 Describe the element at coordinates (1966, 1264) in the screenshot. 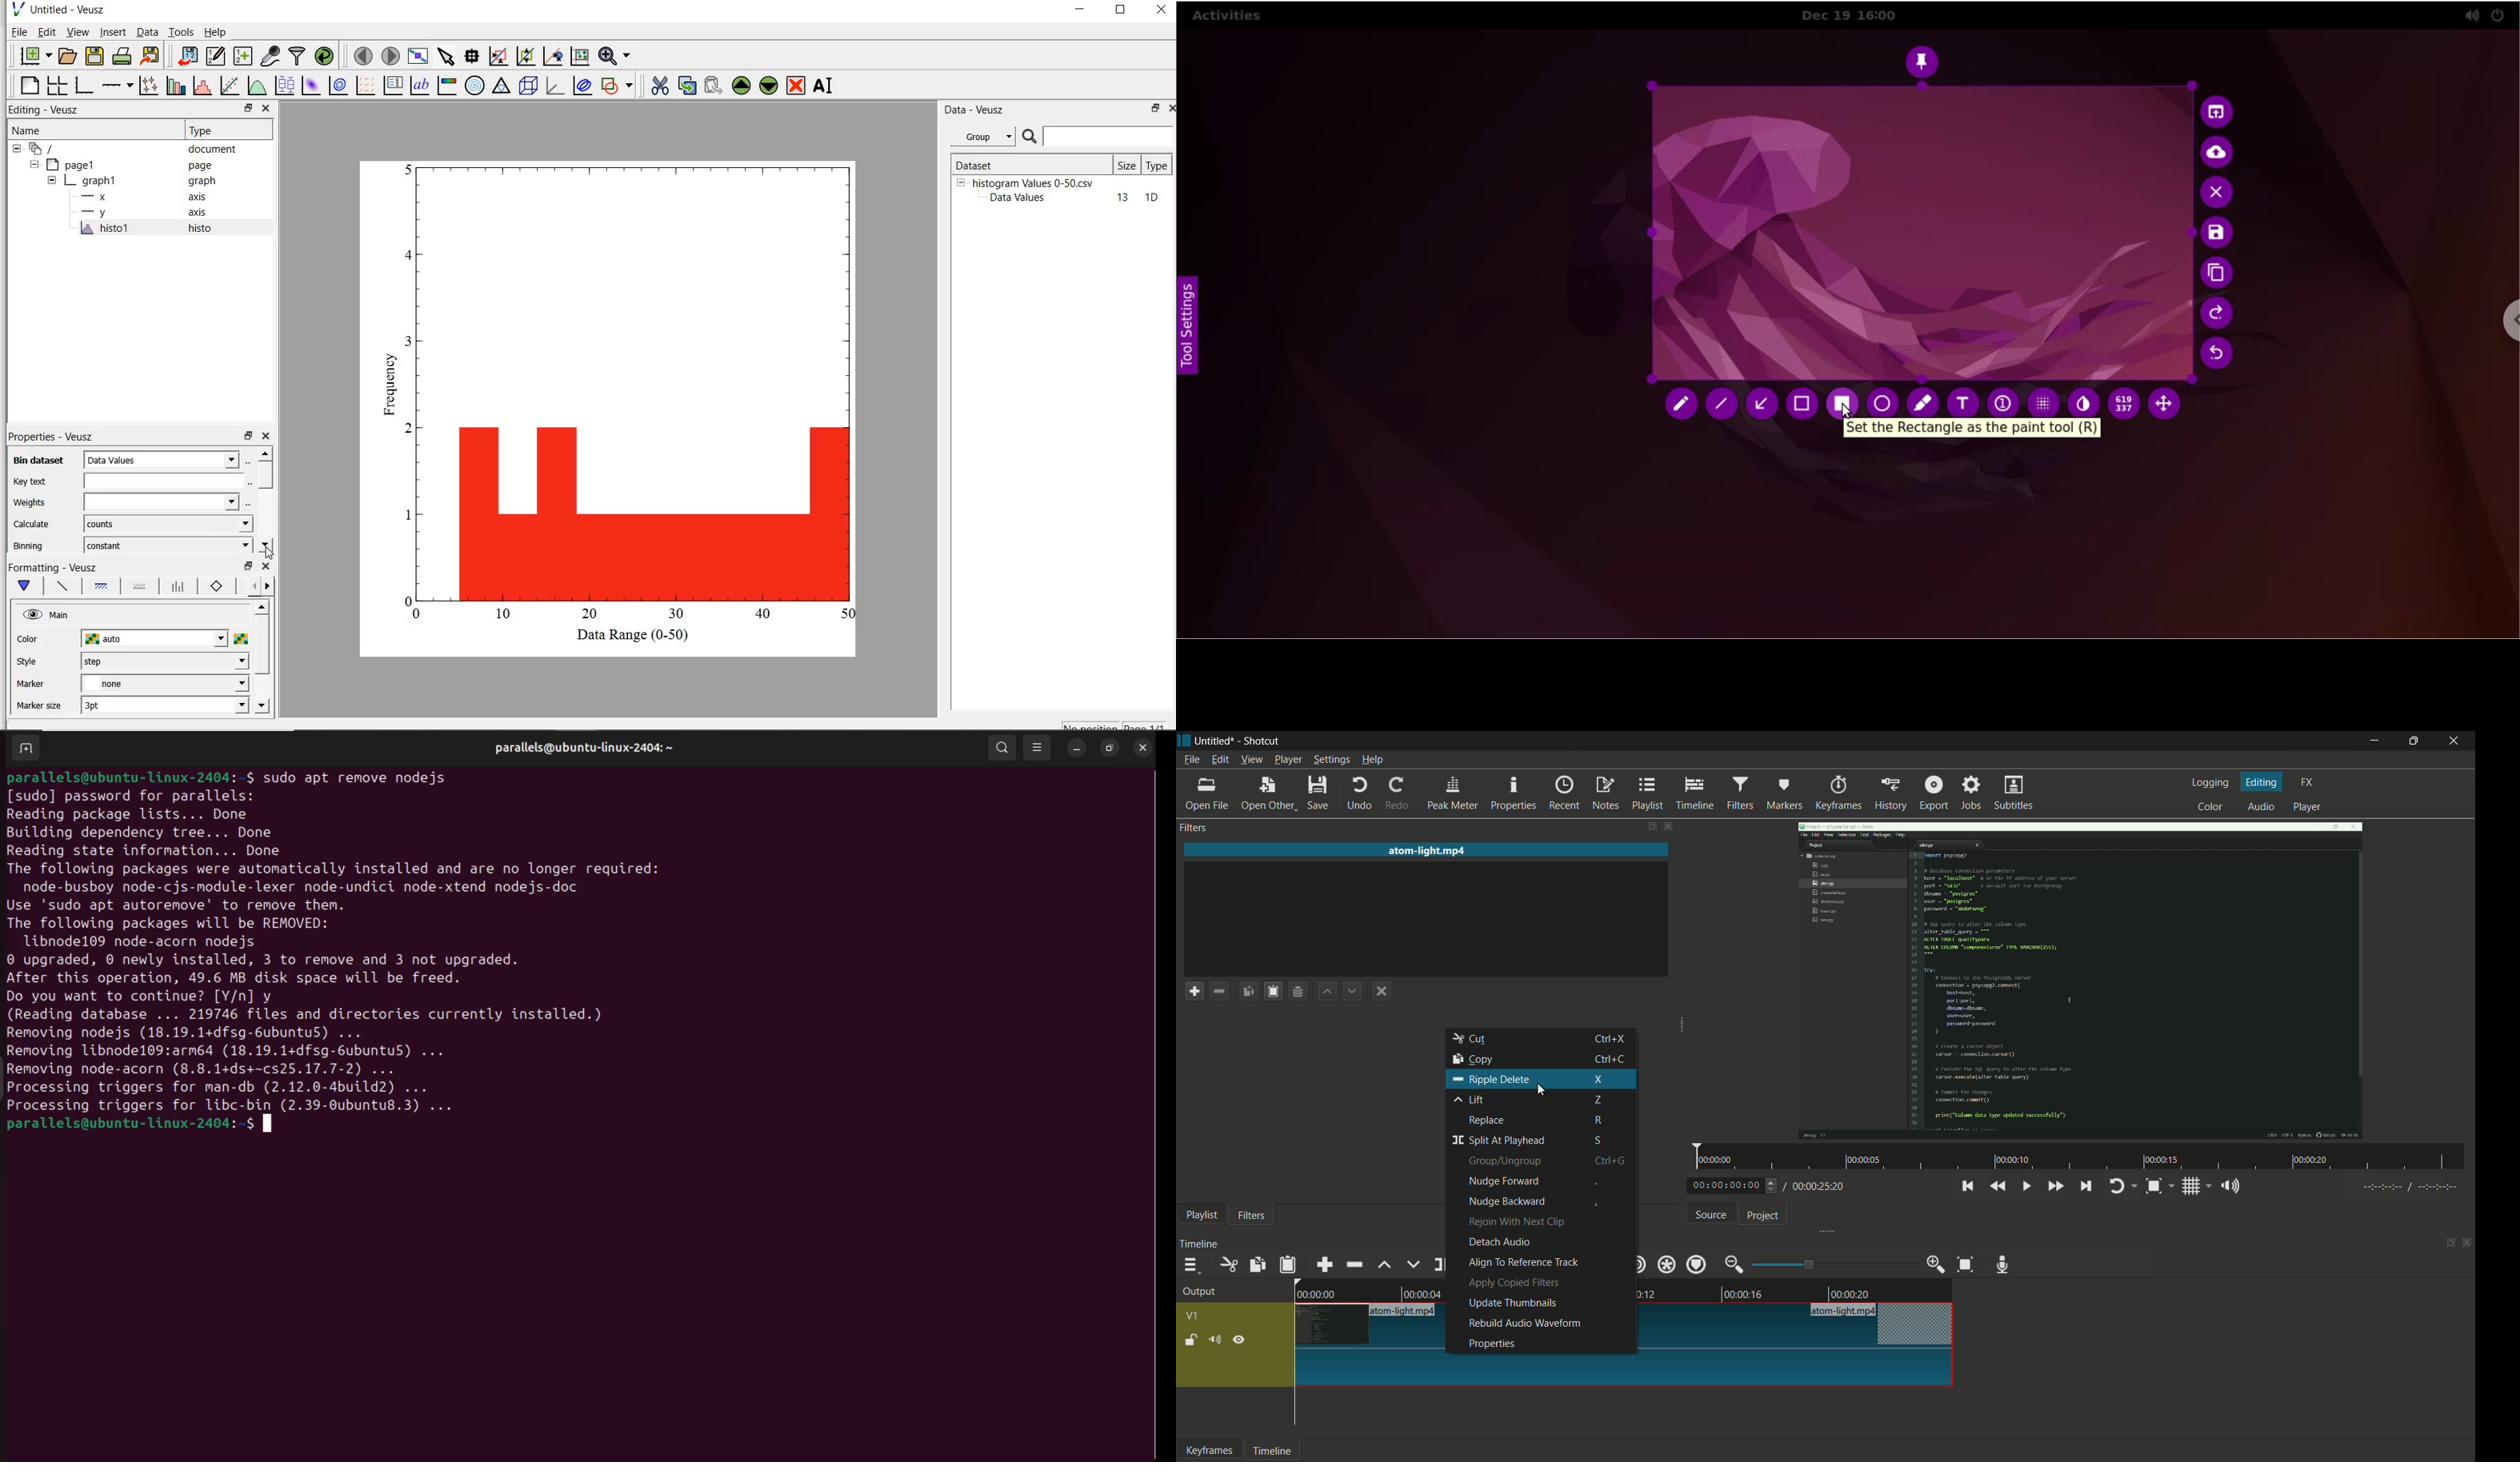

I see `zoom timeline to fit` at that location.